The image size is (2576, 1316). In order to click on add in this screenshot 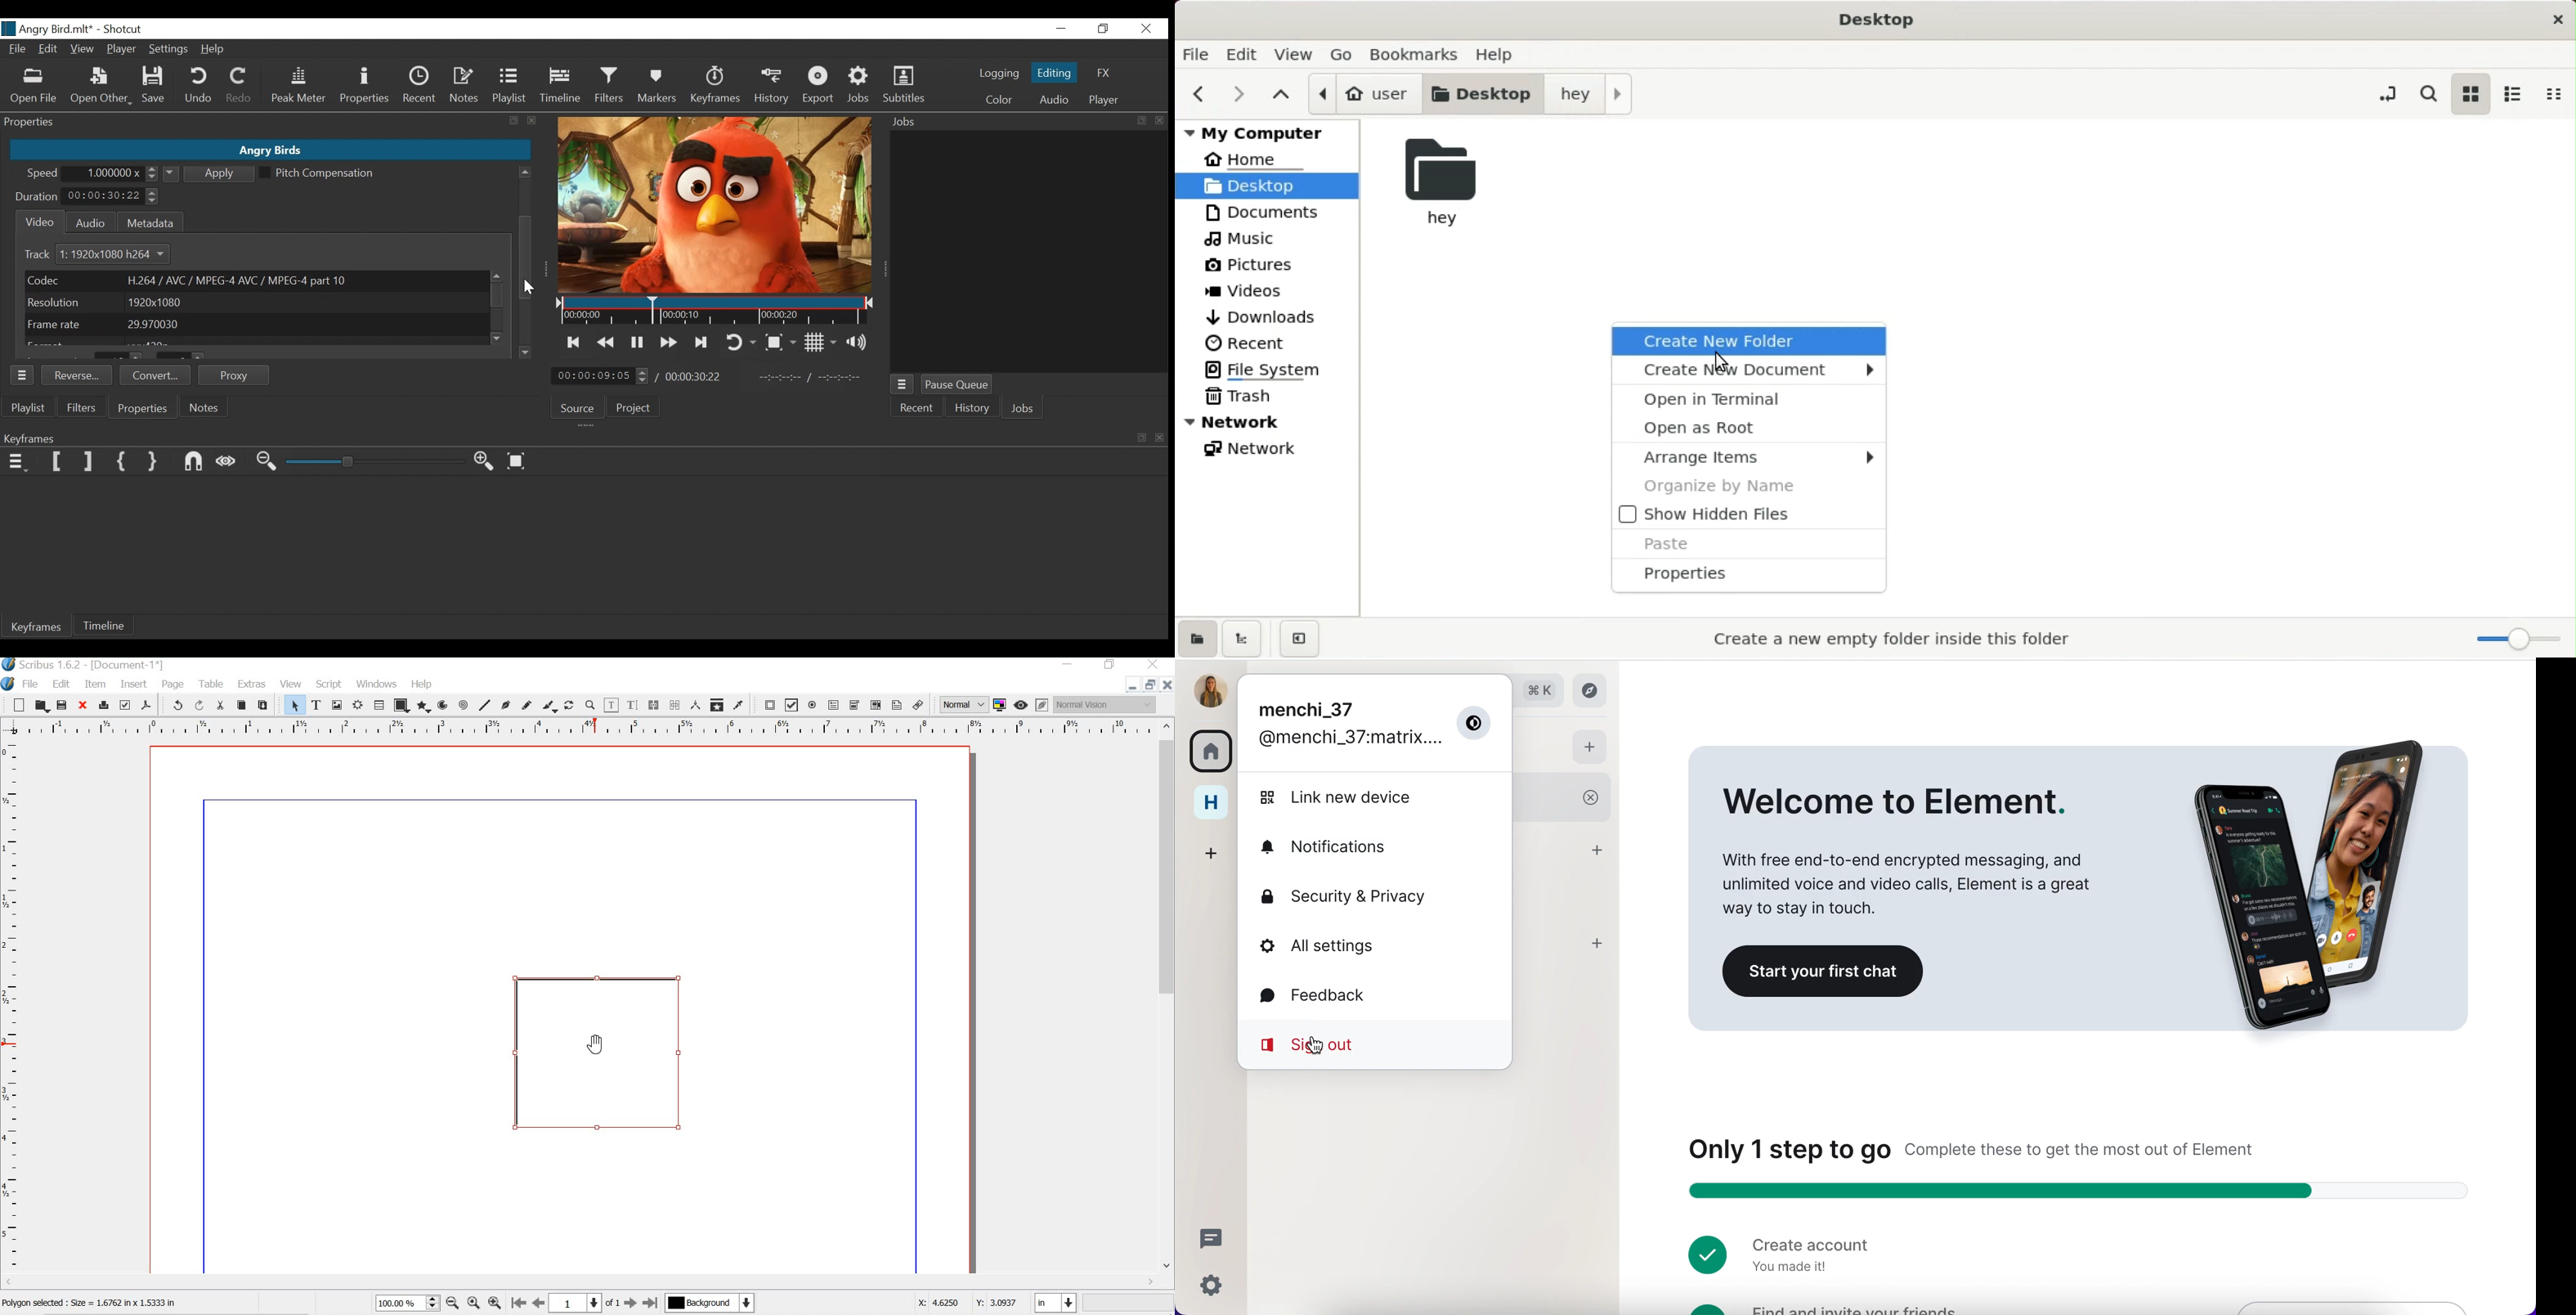, I will do `click(1596, 944)`.